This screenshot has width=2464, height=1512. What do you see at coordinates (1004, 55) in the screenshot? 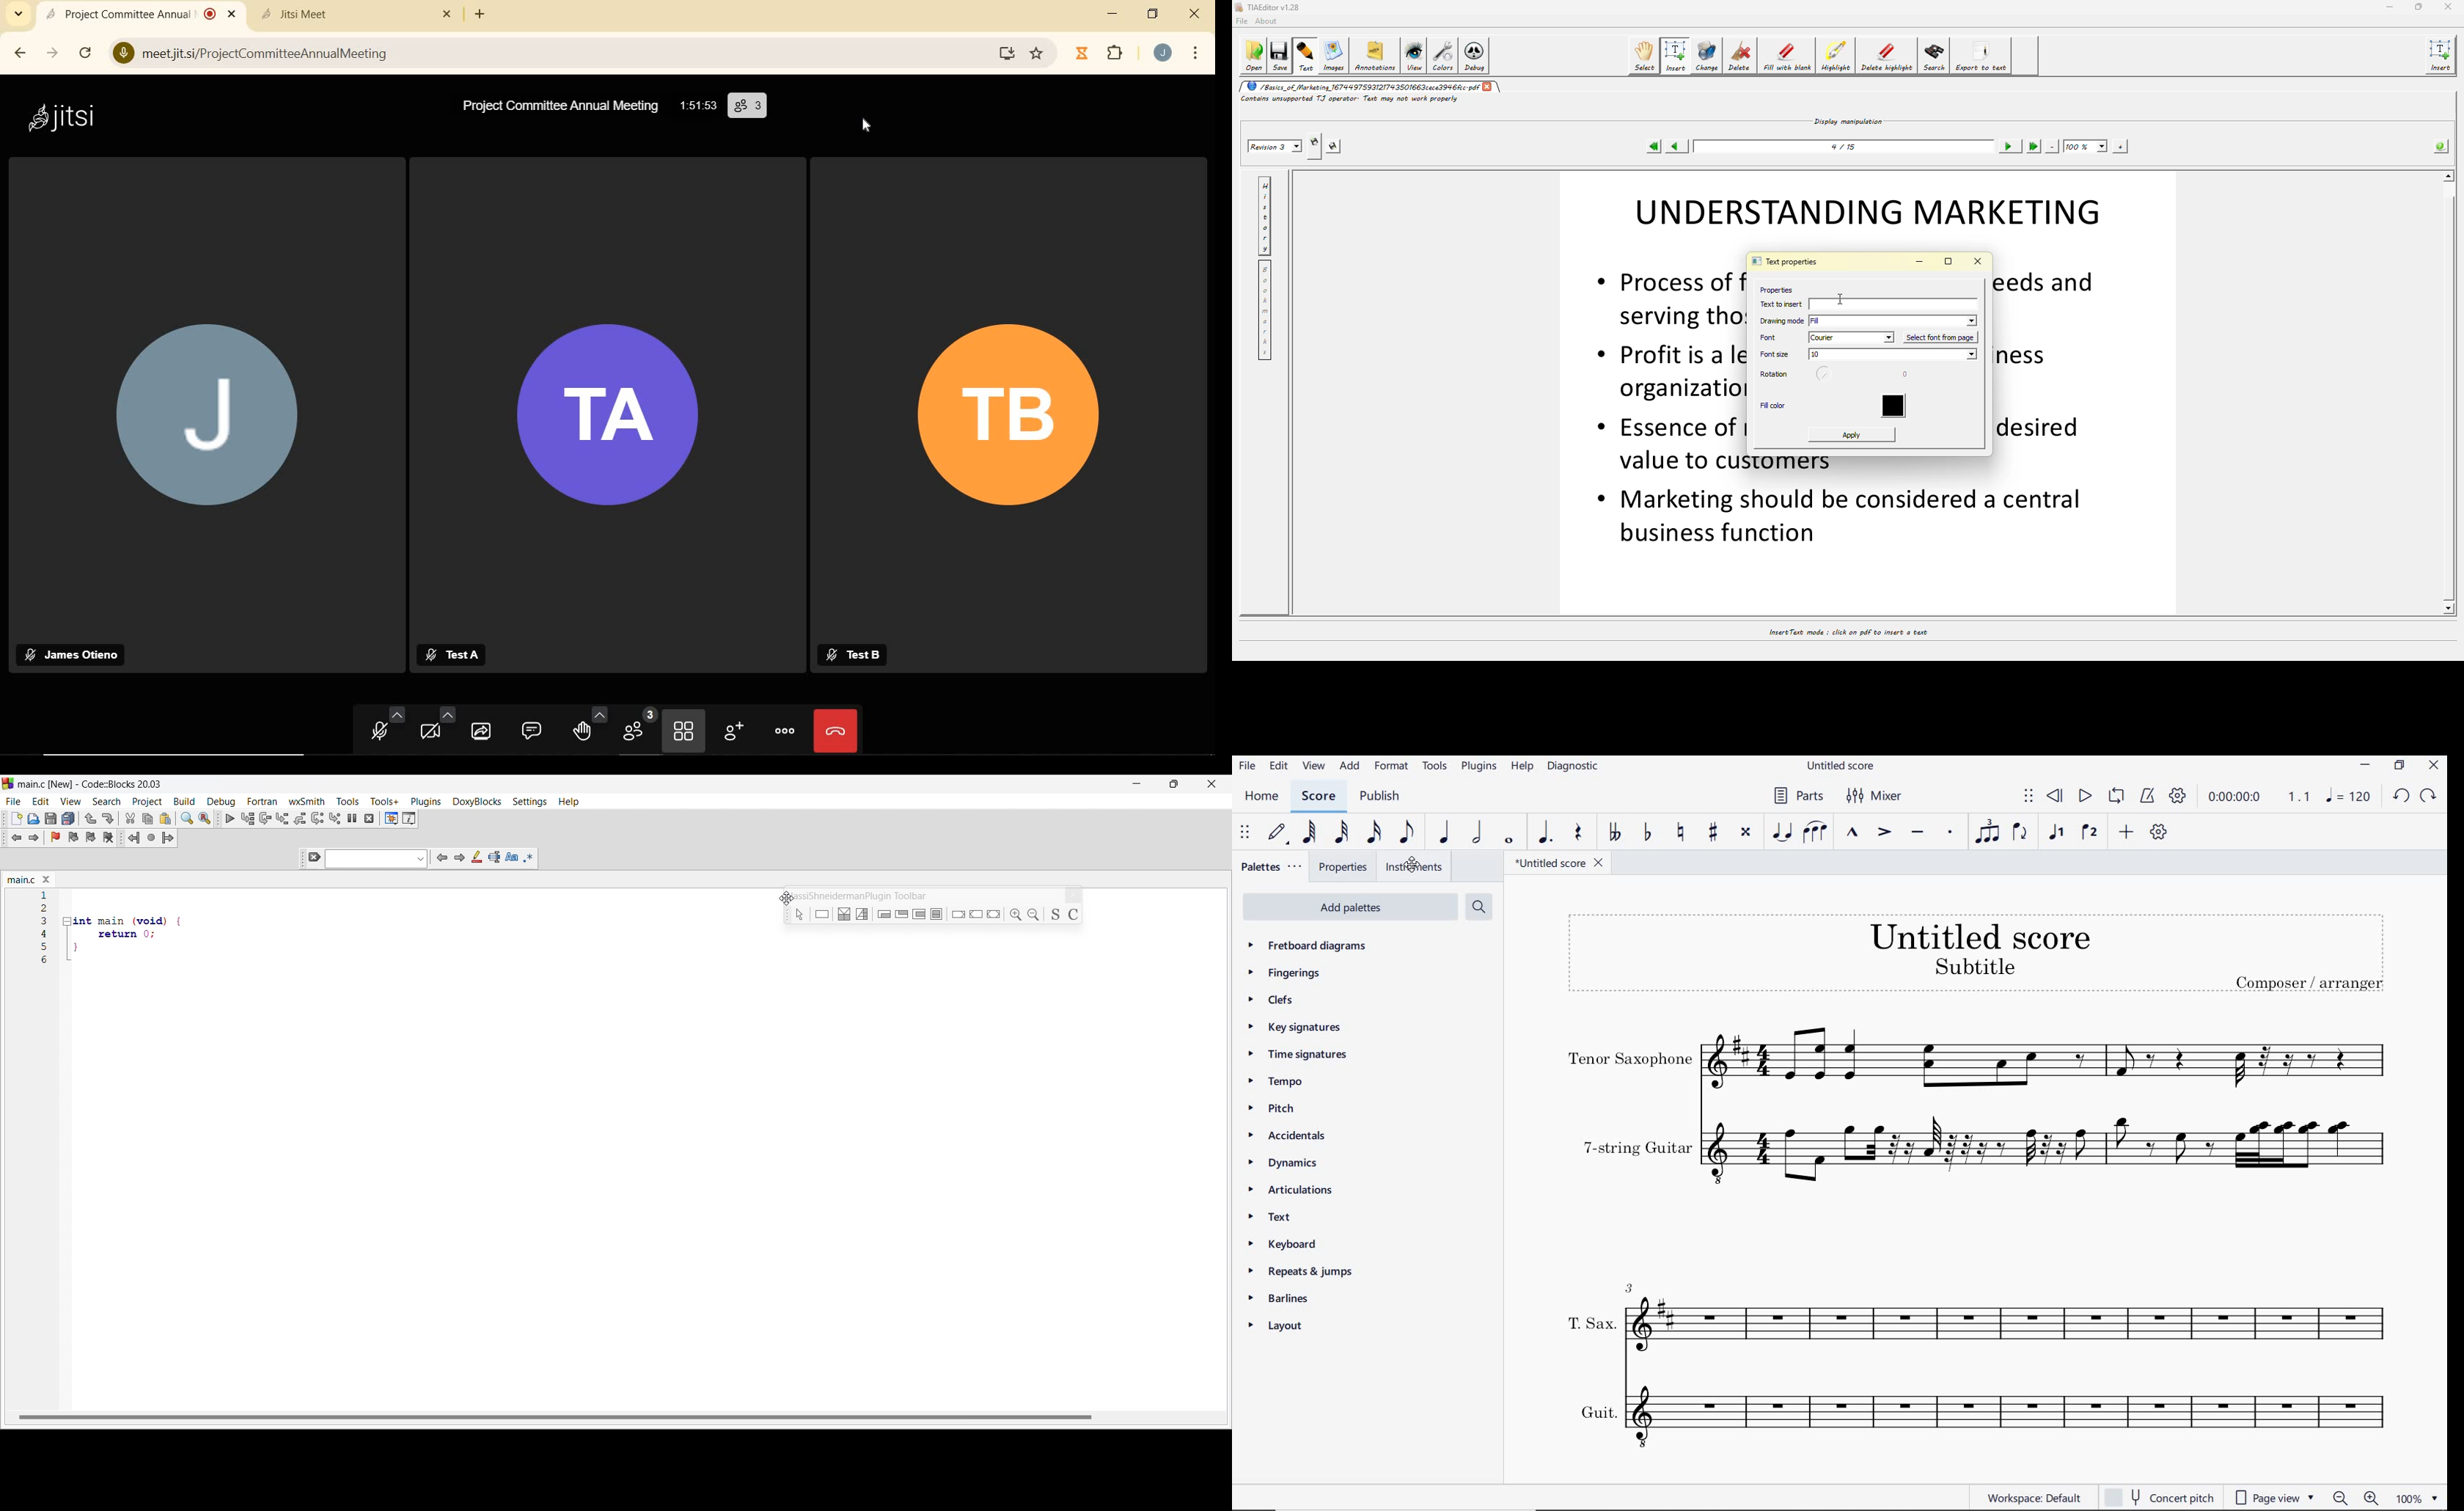
I see `Install Google Meet` at bounding box center [1004, 55].